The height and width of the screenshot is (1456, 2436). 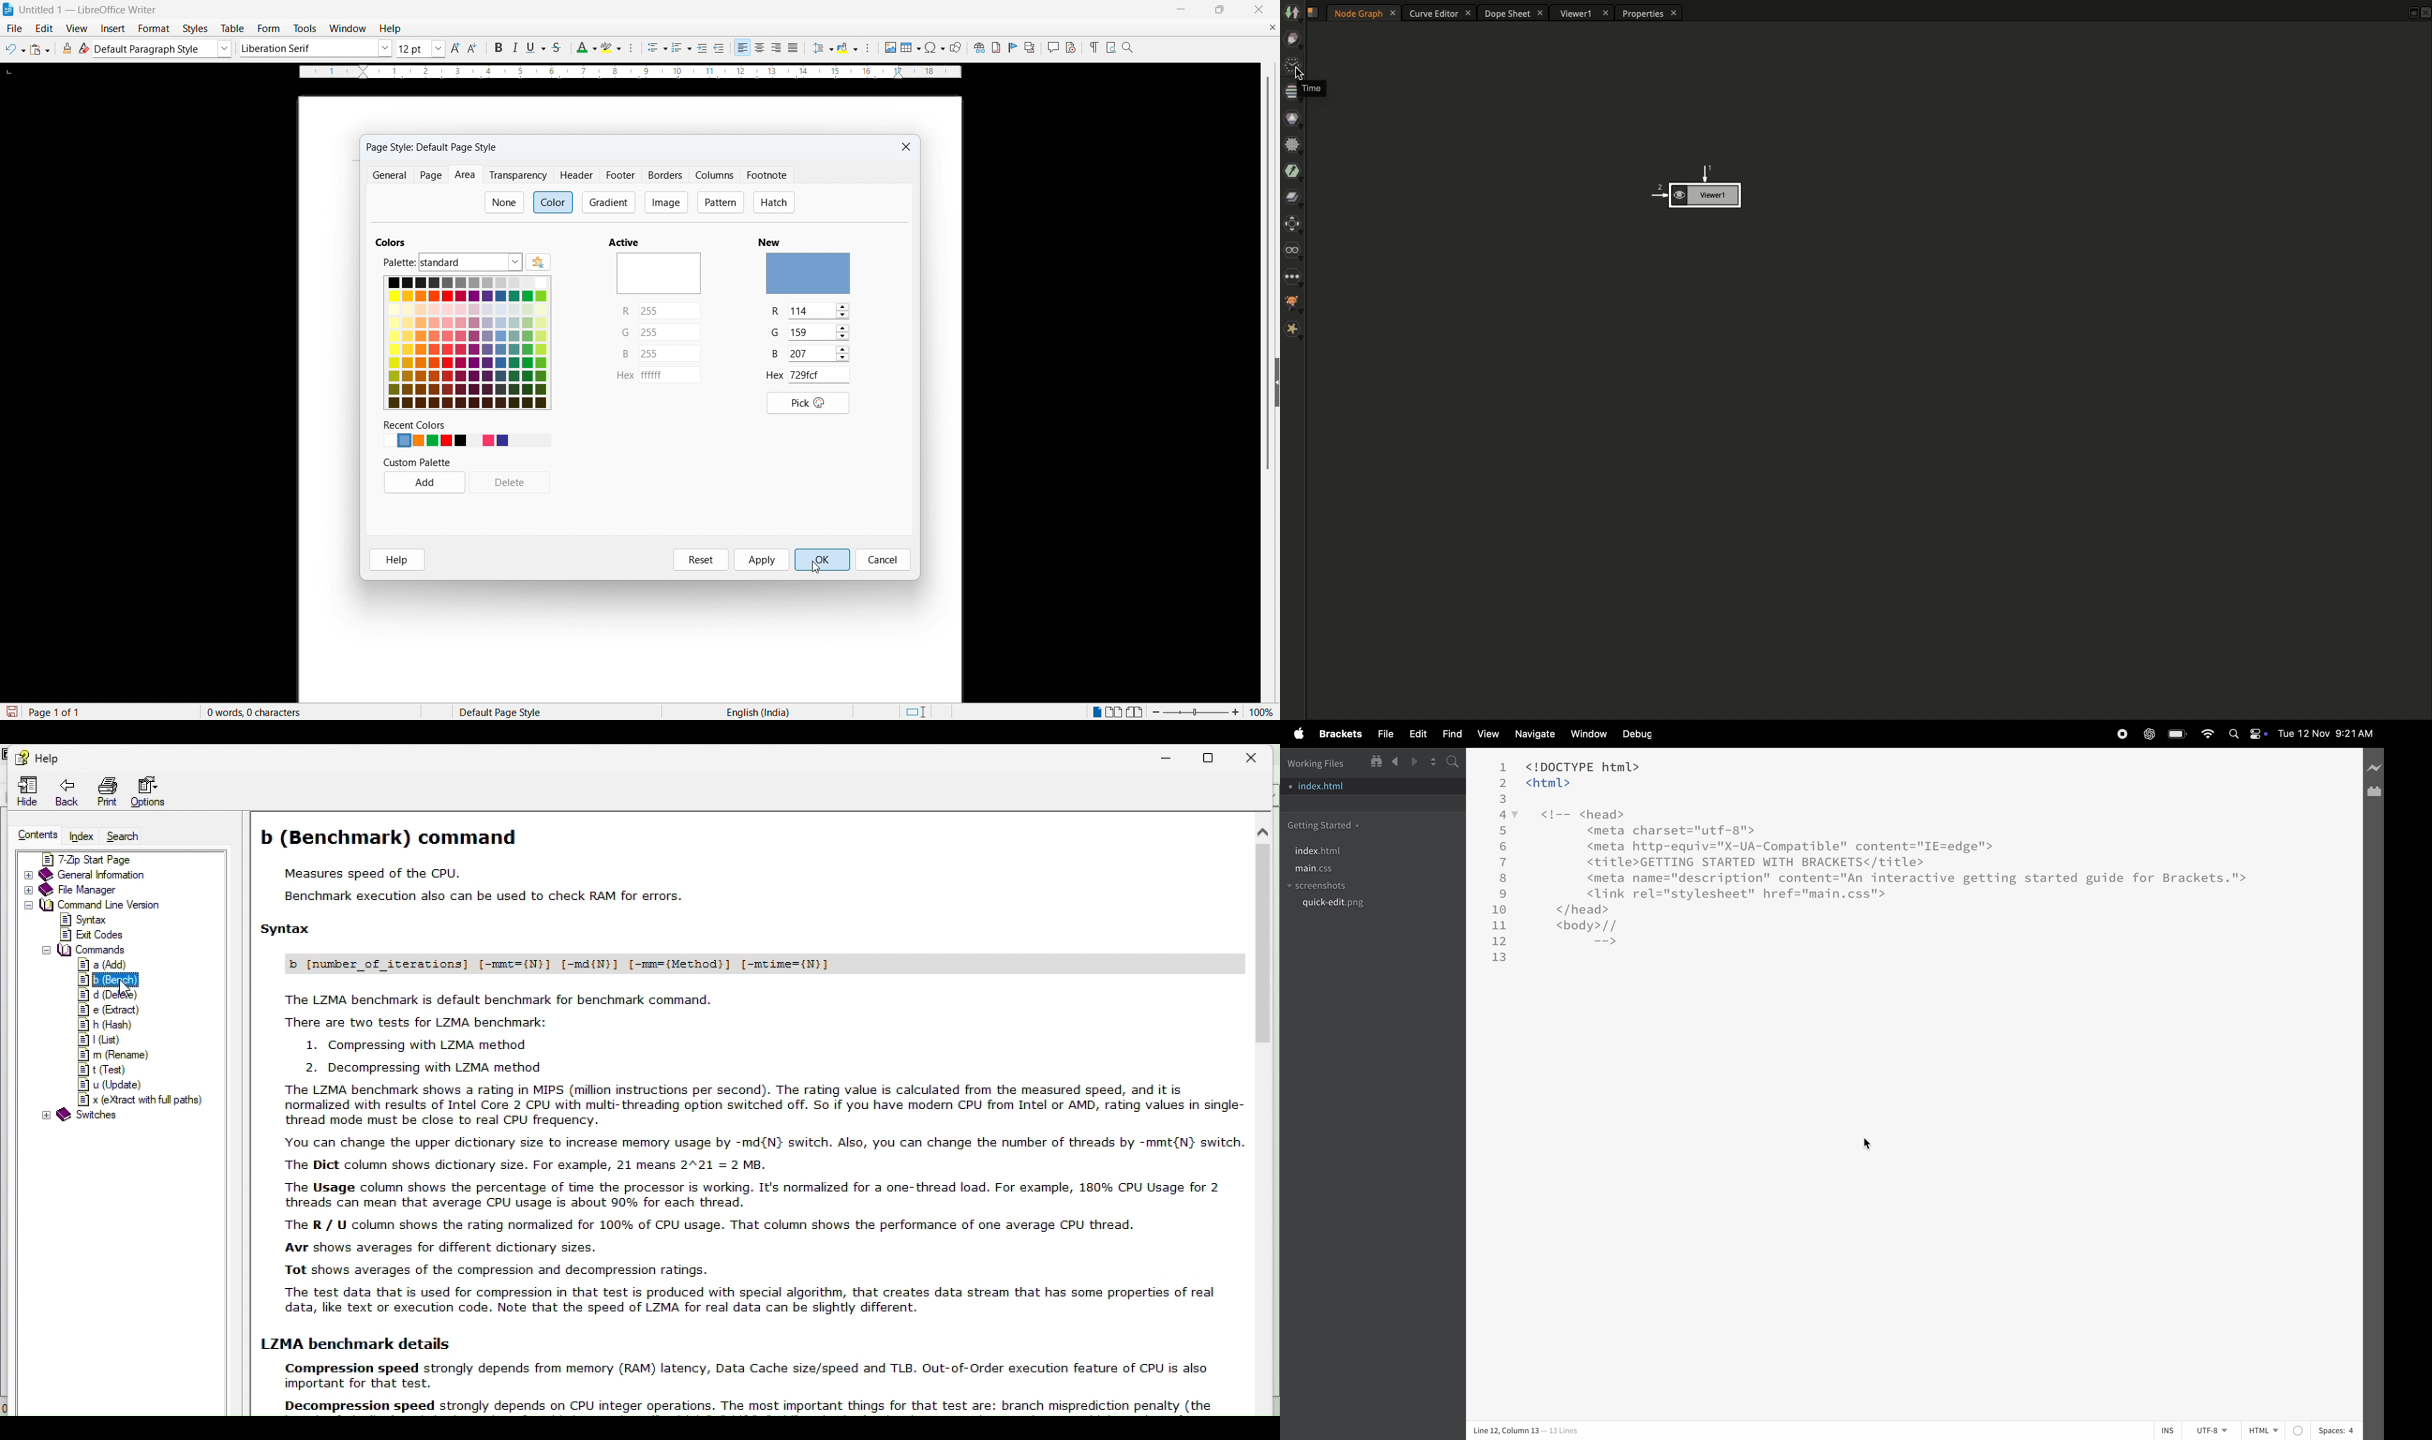 What do you see at coordinates (520, 175) in the screenshot?
I see `Transparency ` at bounding box center [520, 175].